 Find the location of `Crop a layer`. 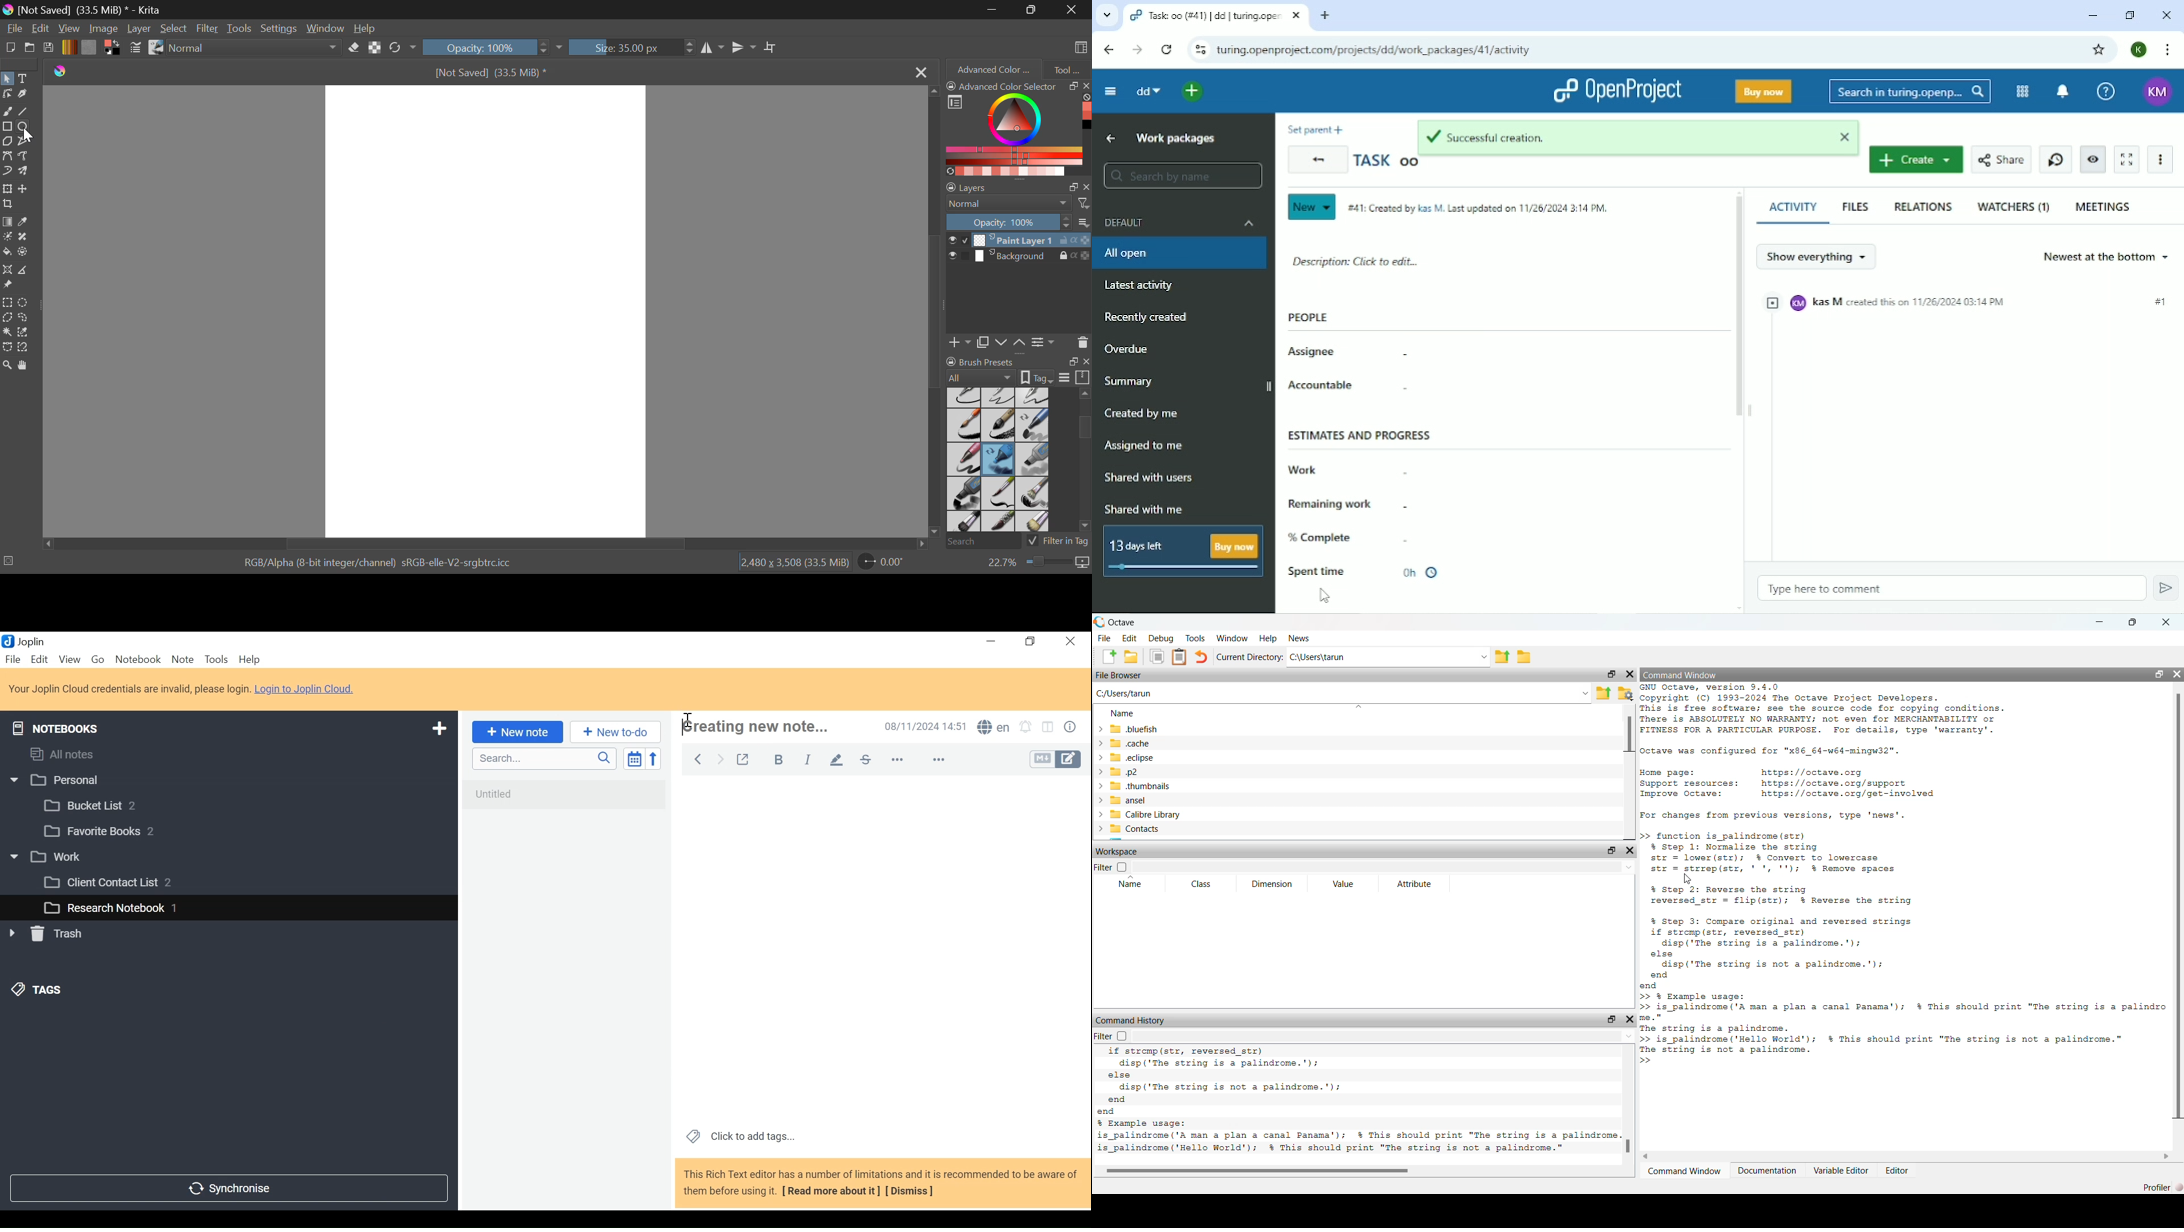

Crop a layer is located at coordinates (8, 205).